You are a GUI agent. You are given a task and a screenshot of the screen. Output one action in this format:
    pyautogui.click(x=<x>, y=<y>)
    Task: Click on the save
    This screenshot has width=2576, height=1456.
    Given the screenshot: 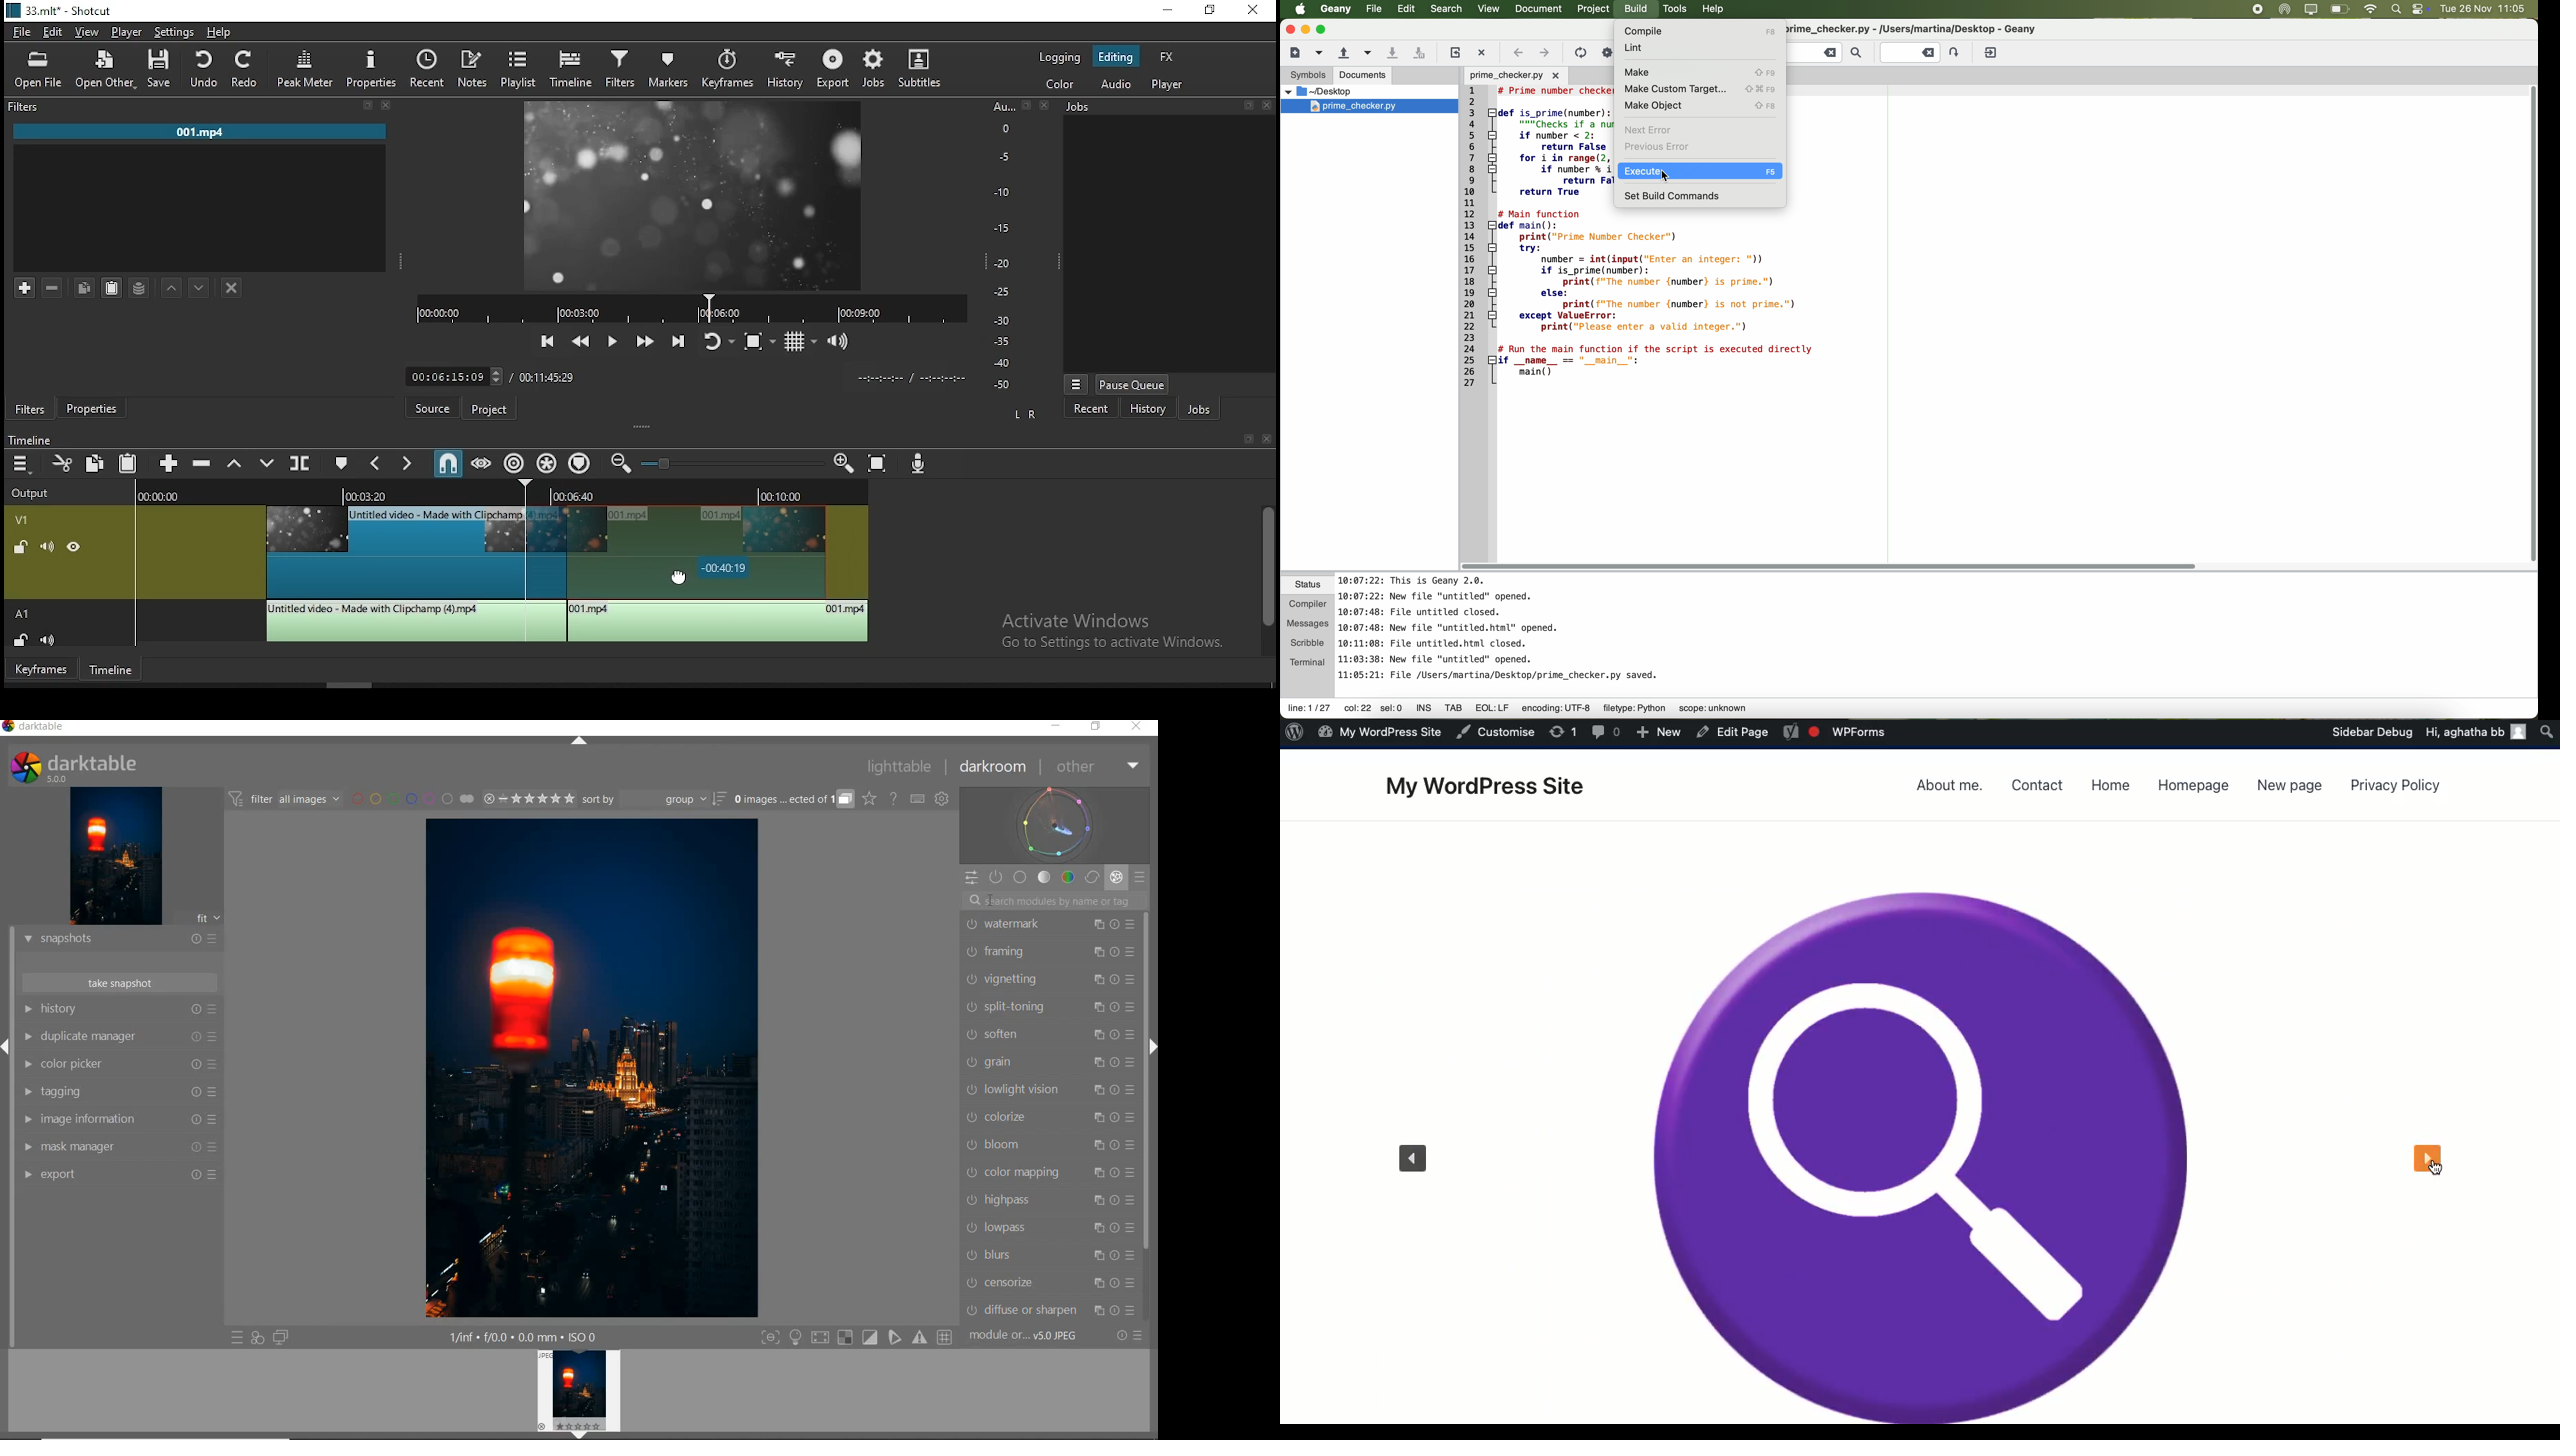 What is the action you would take?
    pyautogui.click(x=163, y=70)
    